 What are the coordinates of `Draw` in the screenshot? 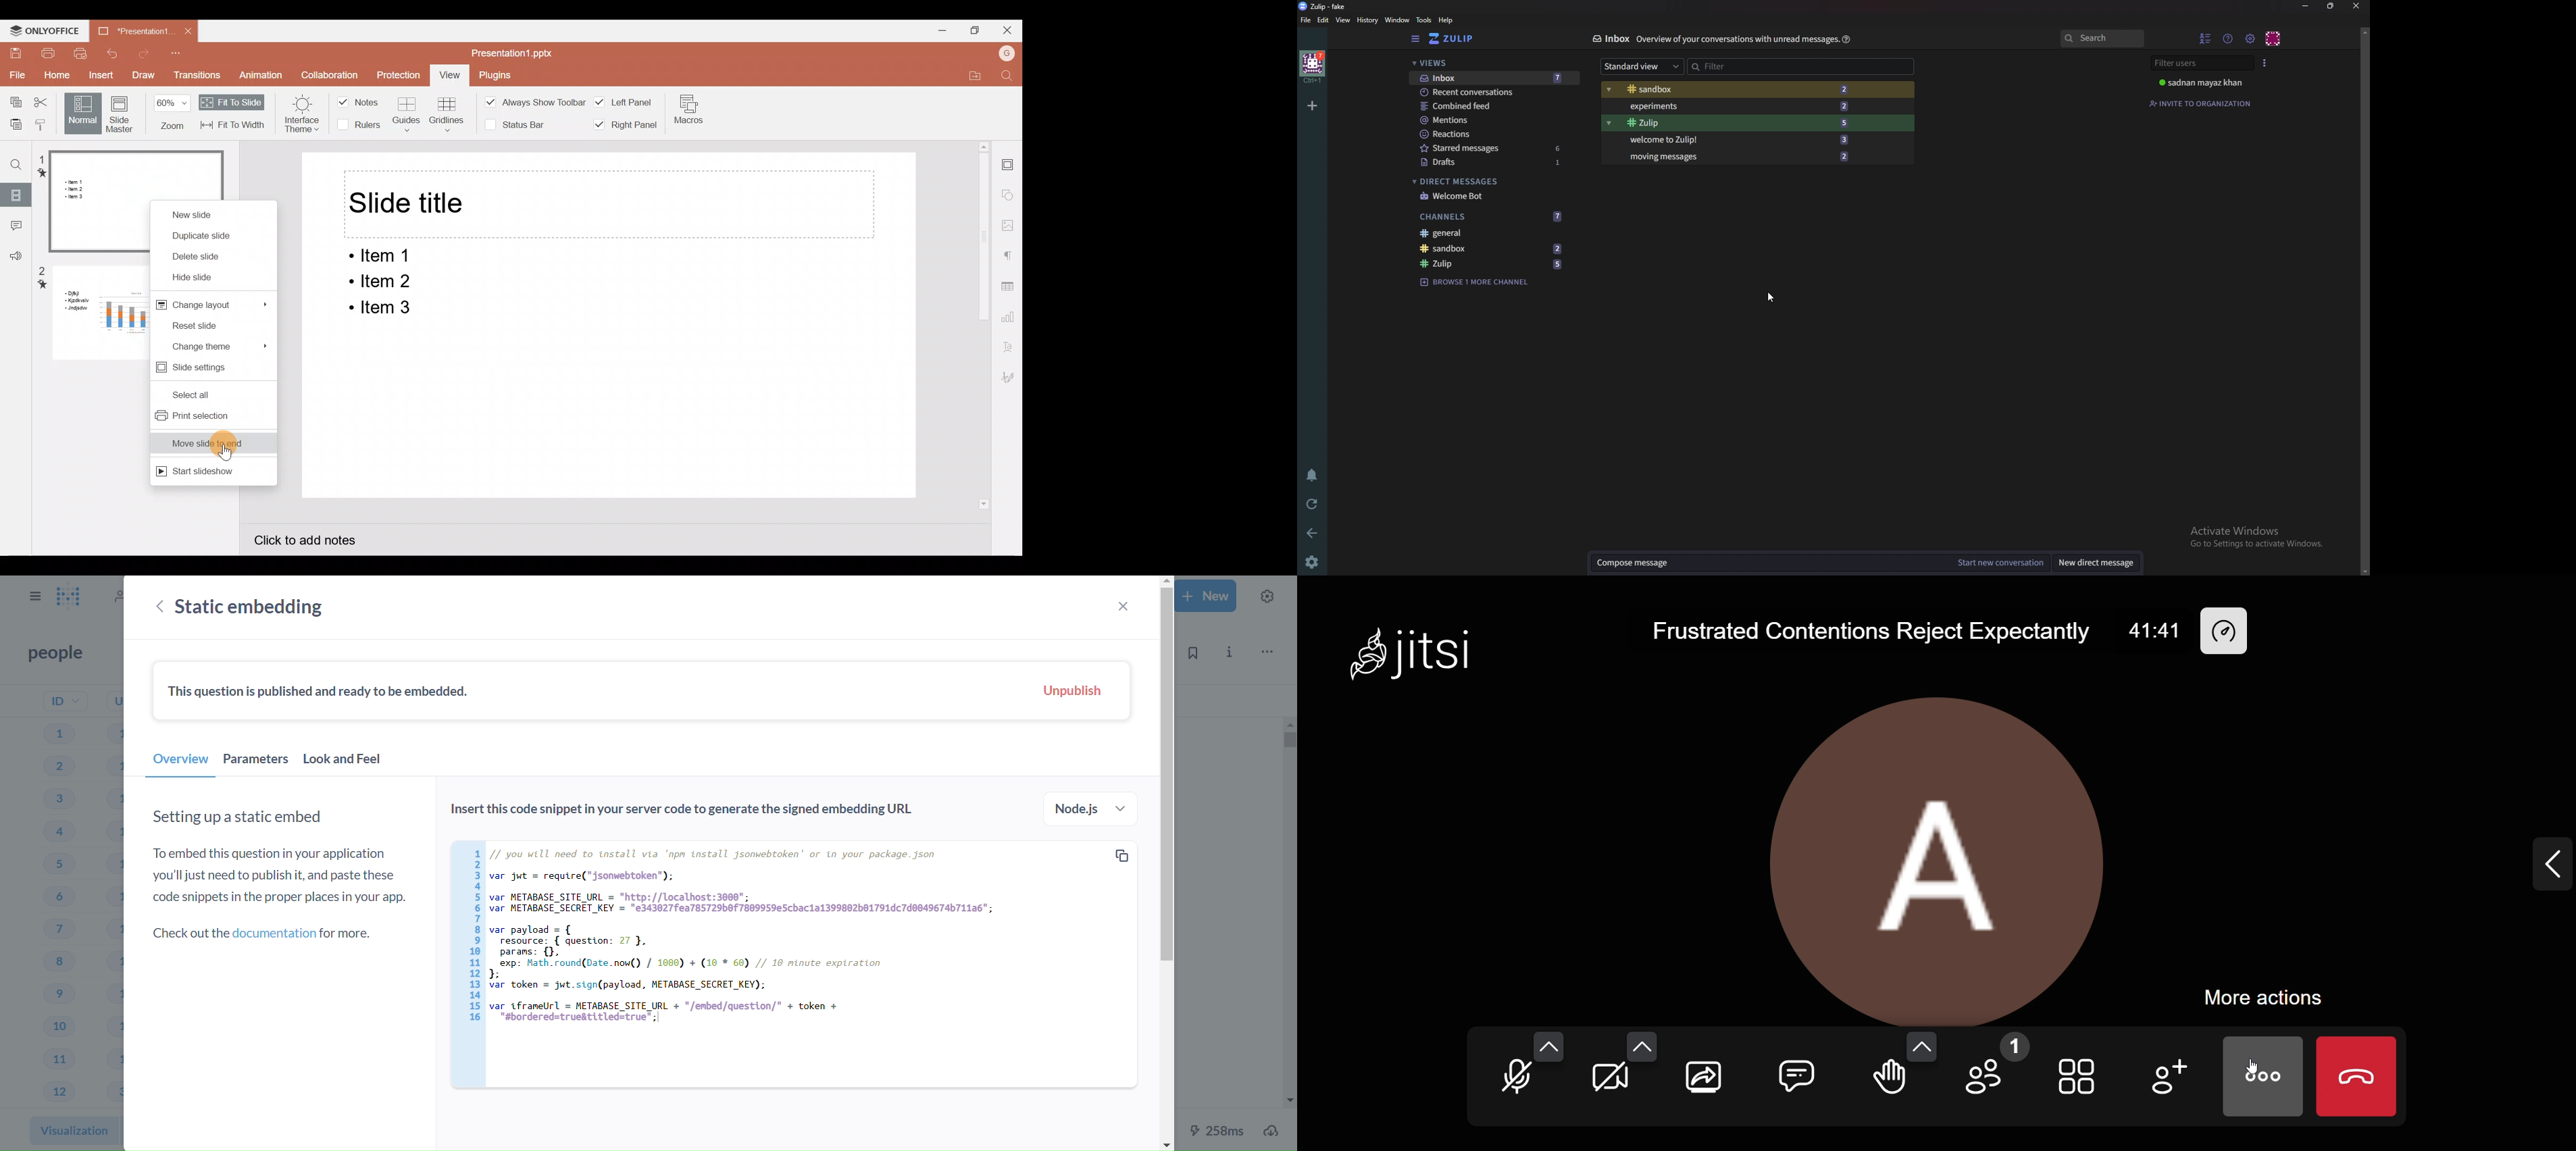 It's located at (142, 73).